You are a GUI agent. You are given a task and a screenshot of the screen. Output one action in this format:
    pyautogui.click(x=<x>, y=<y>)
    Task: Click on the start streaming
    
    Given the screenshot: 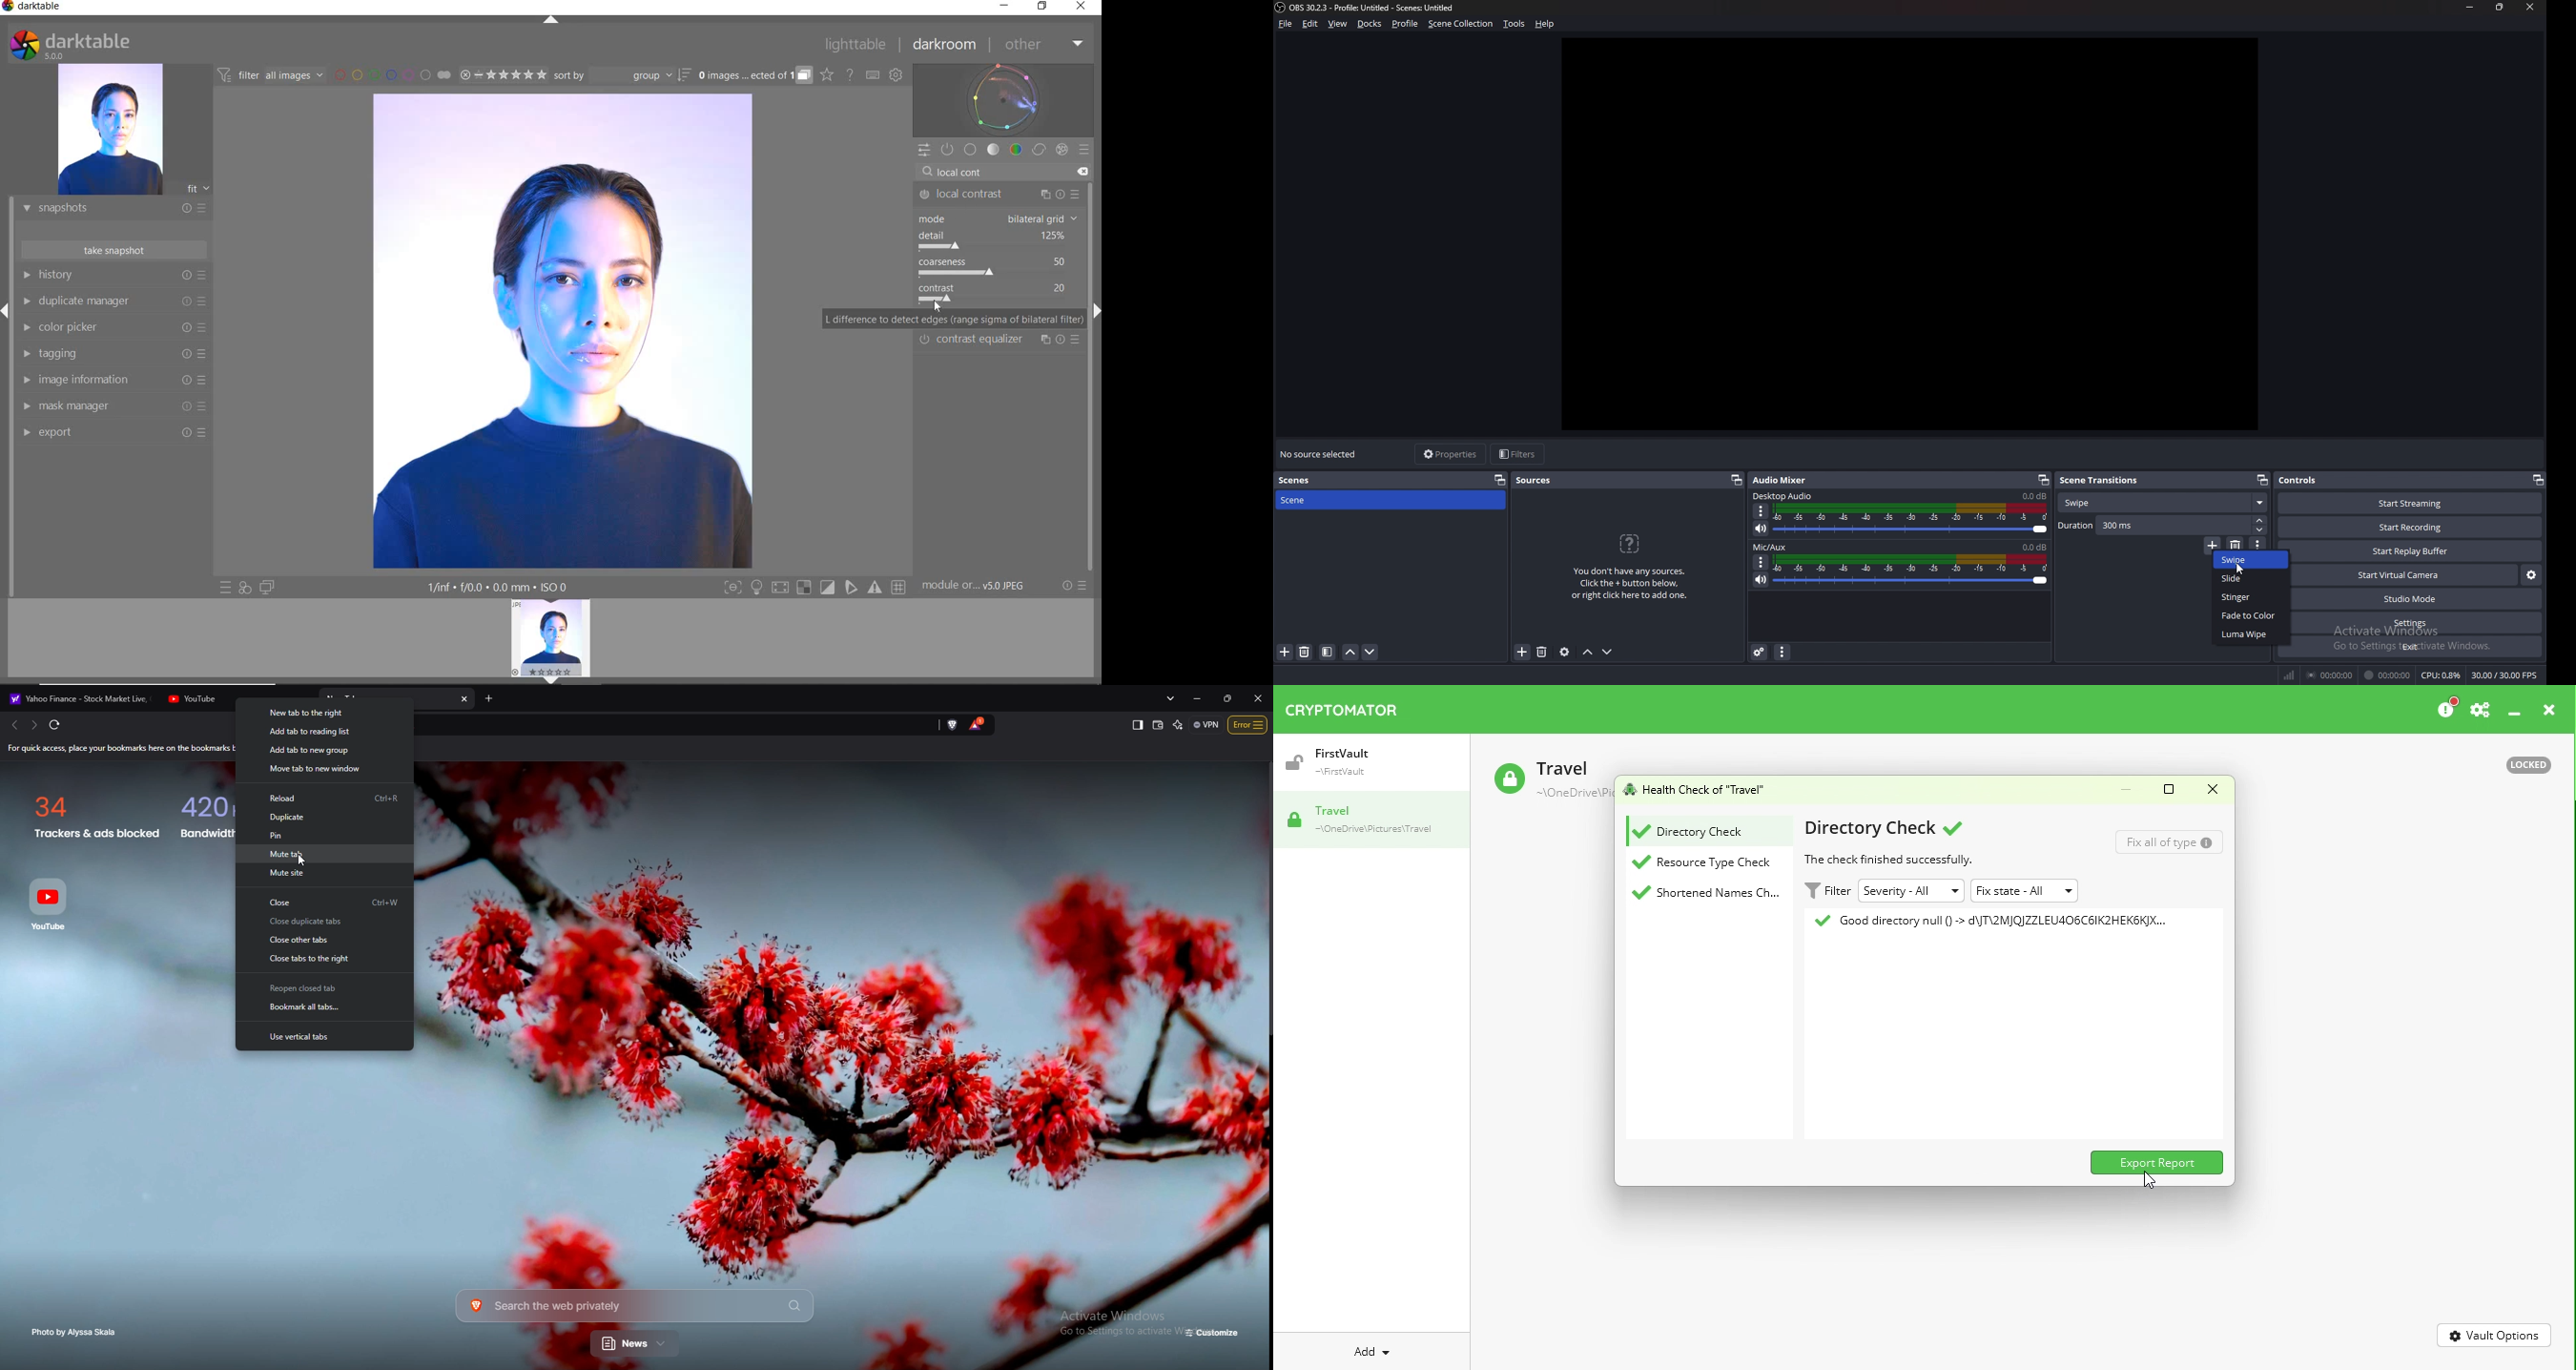 What is the action you would take?
    pyautogui.click(x=2411, y=504)
    